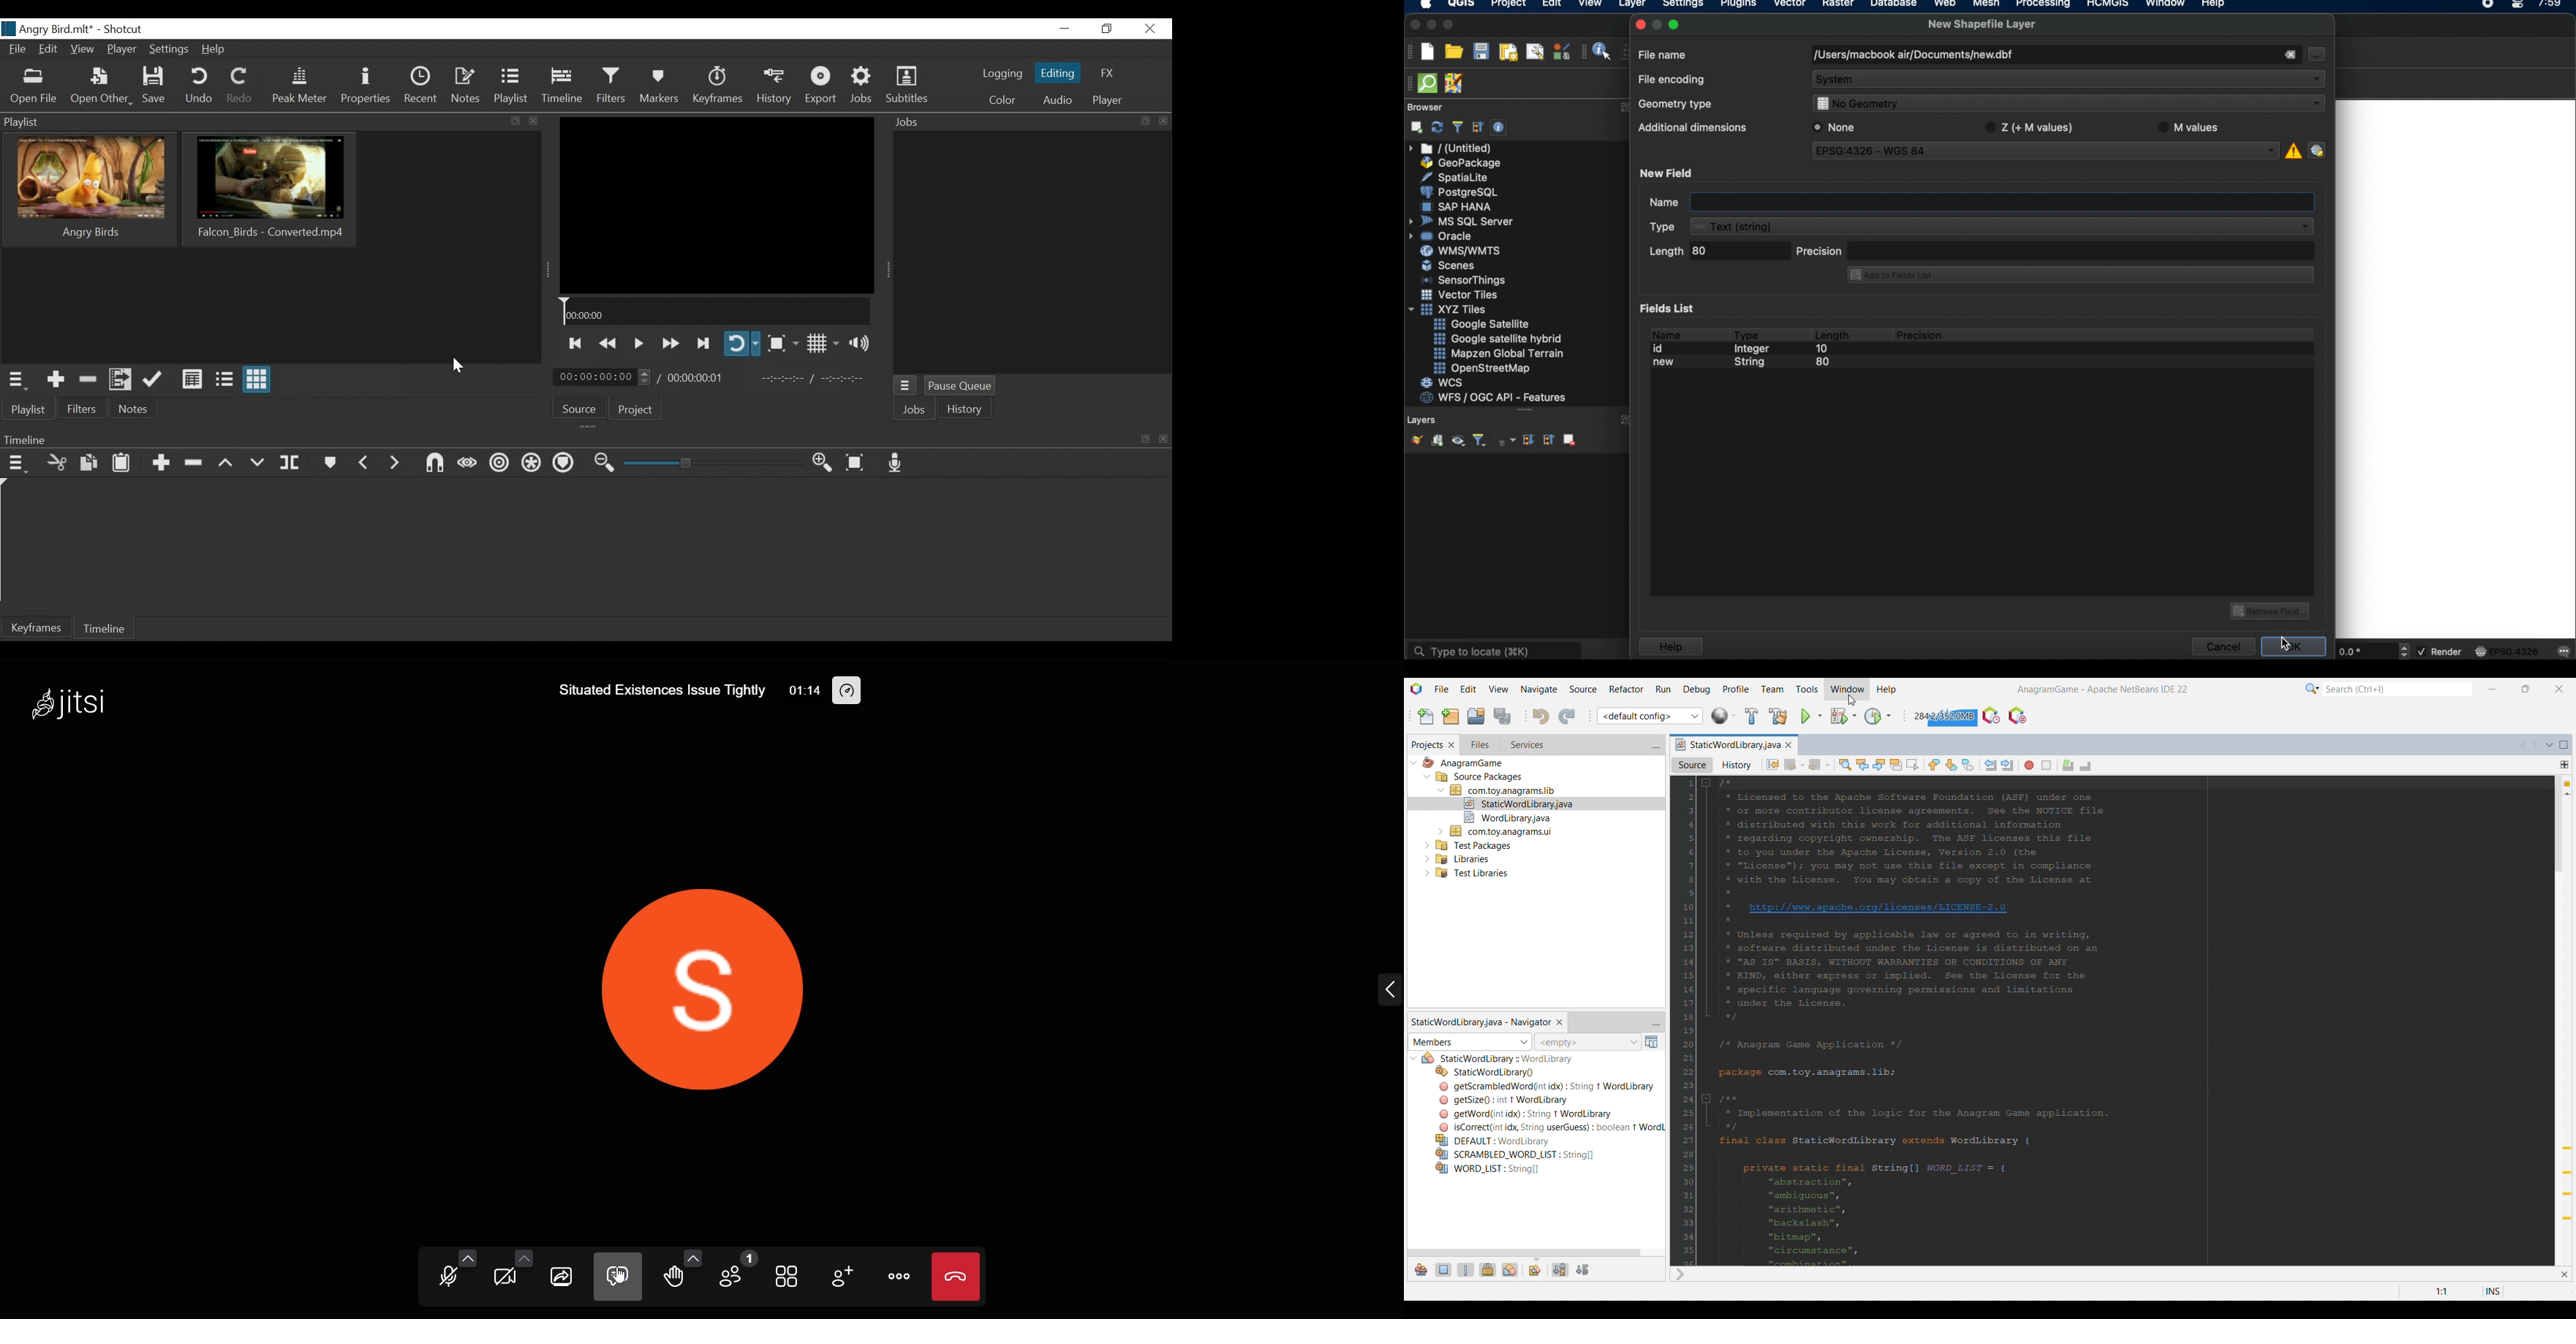 The image size is (2576, 1344). What do you see at coordinates (1913, 56) in the screenshot?
I see `file name, type, location` at bounding box center [1913, 56].